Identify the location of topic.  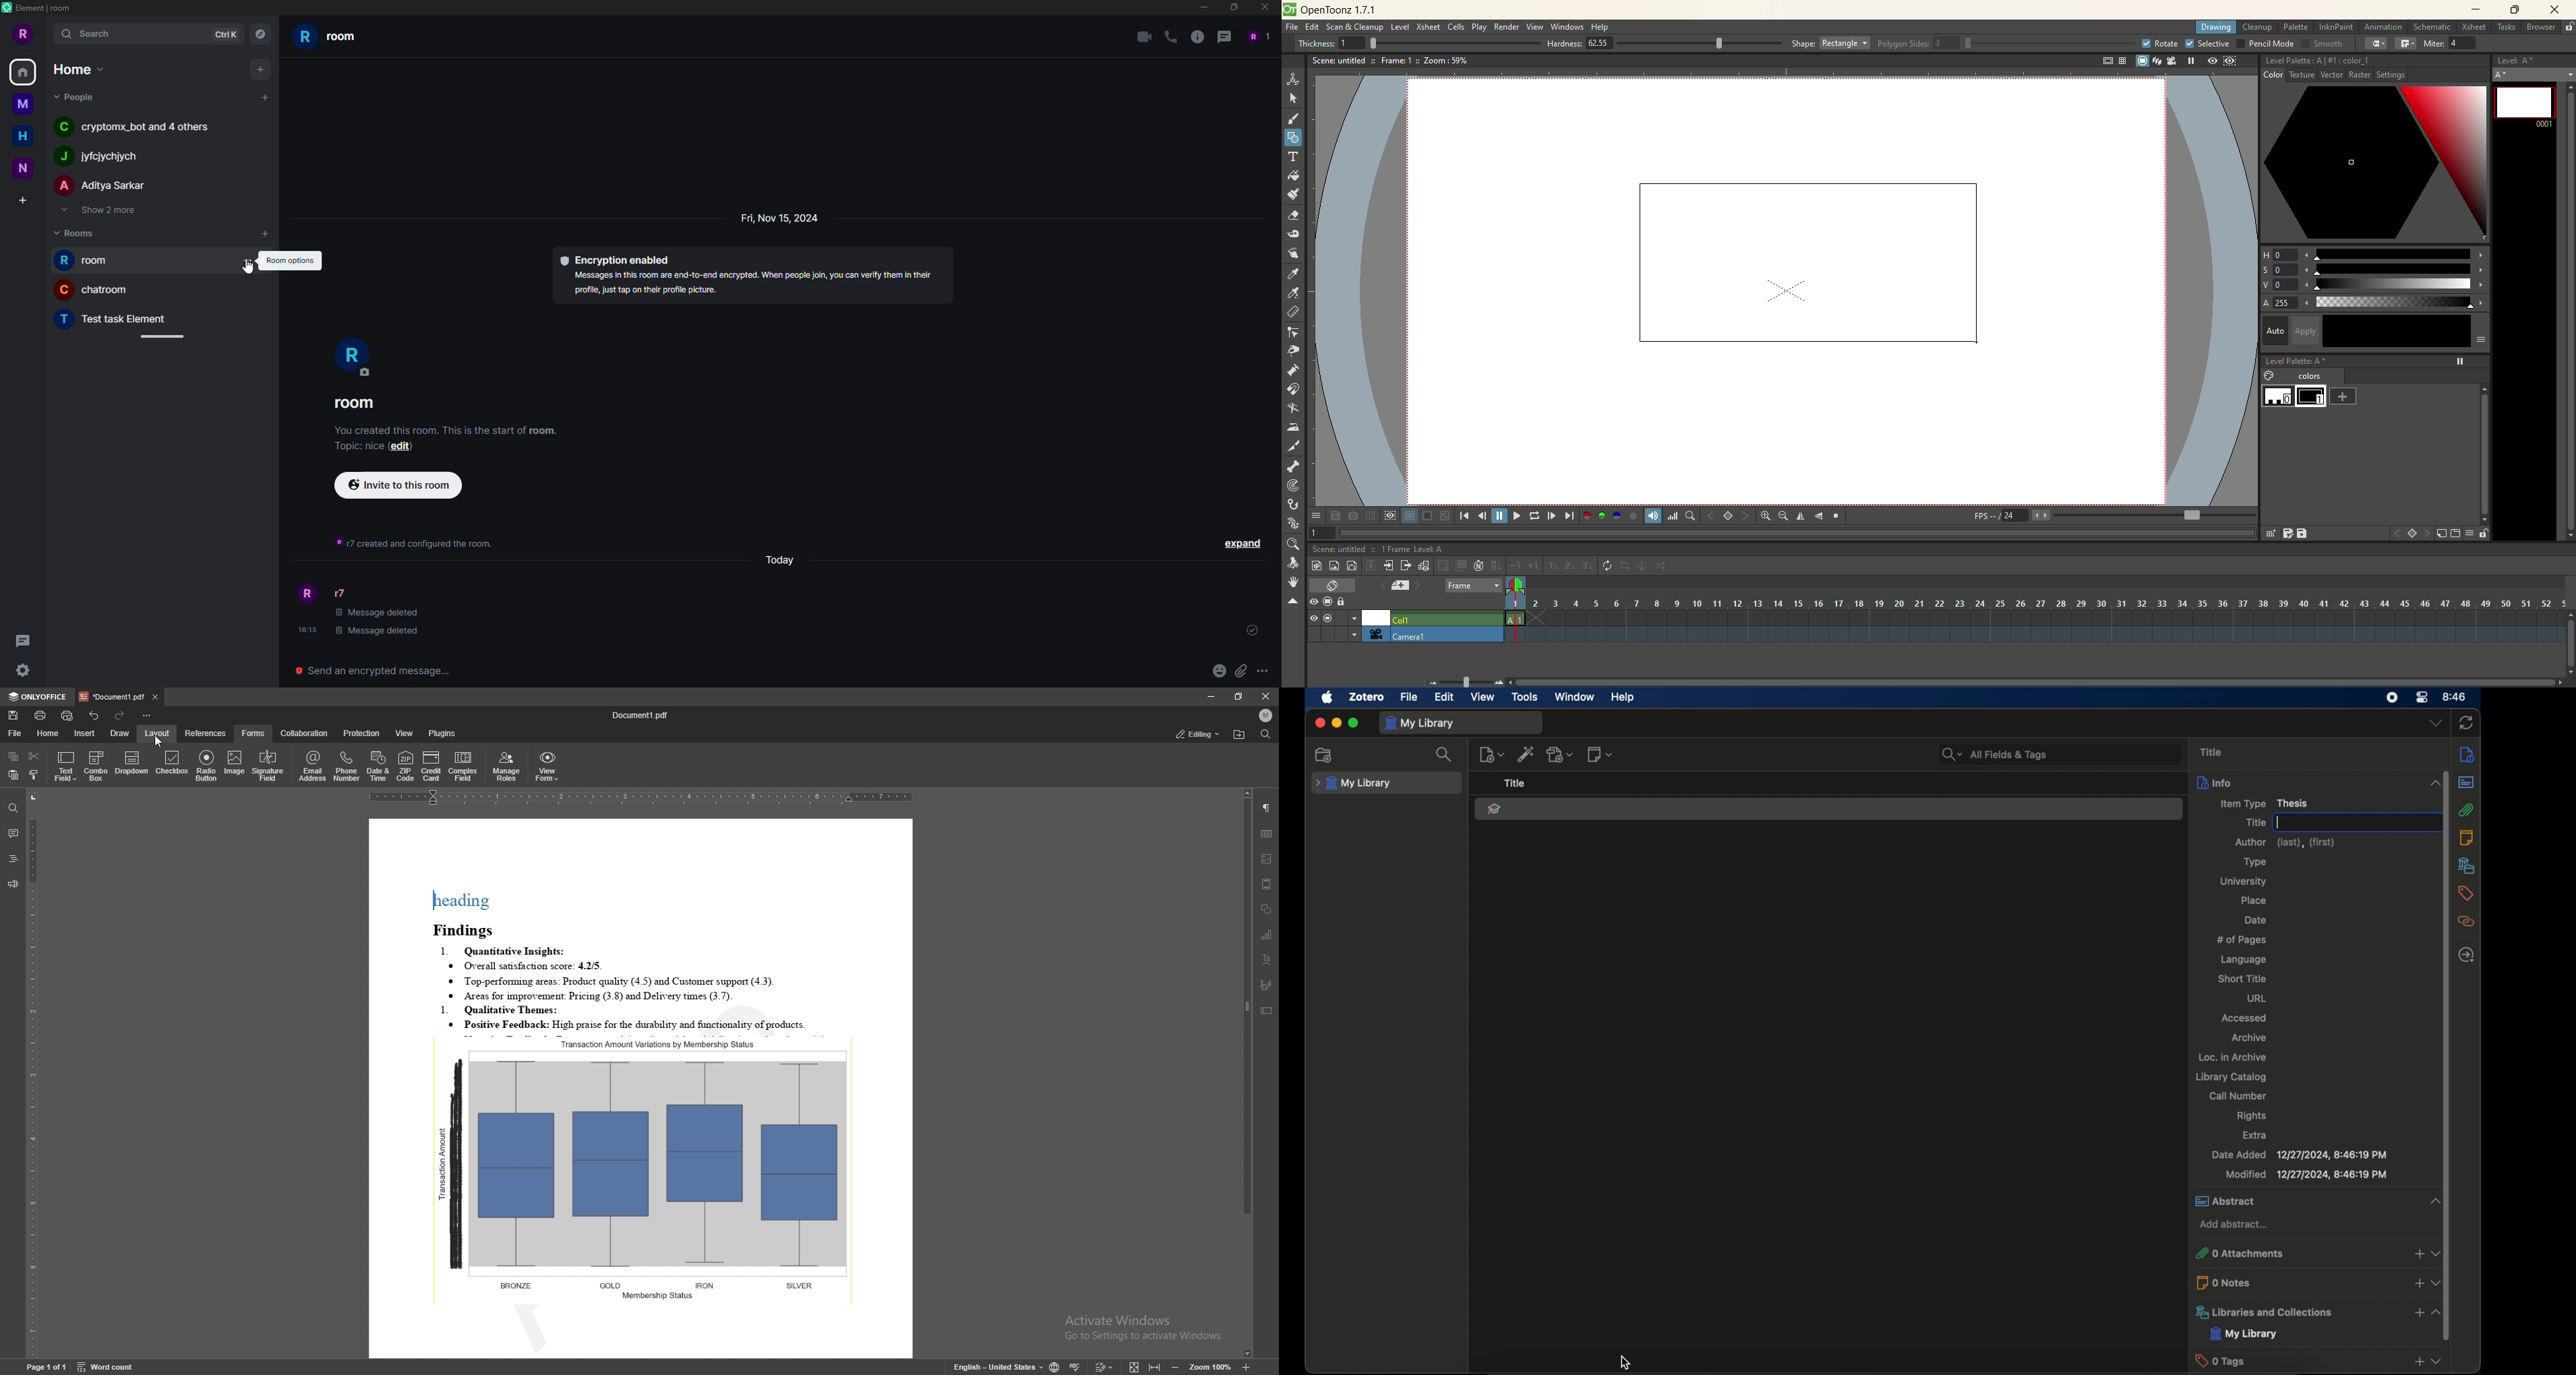
(355, 447).